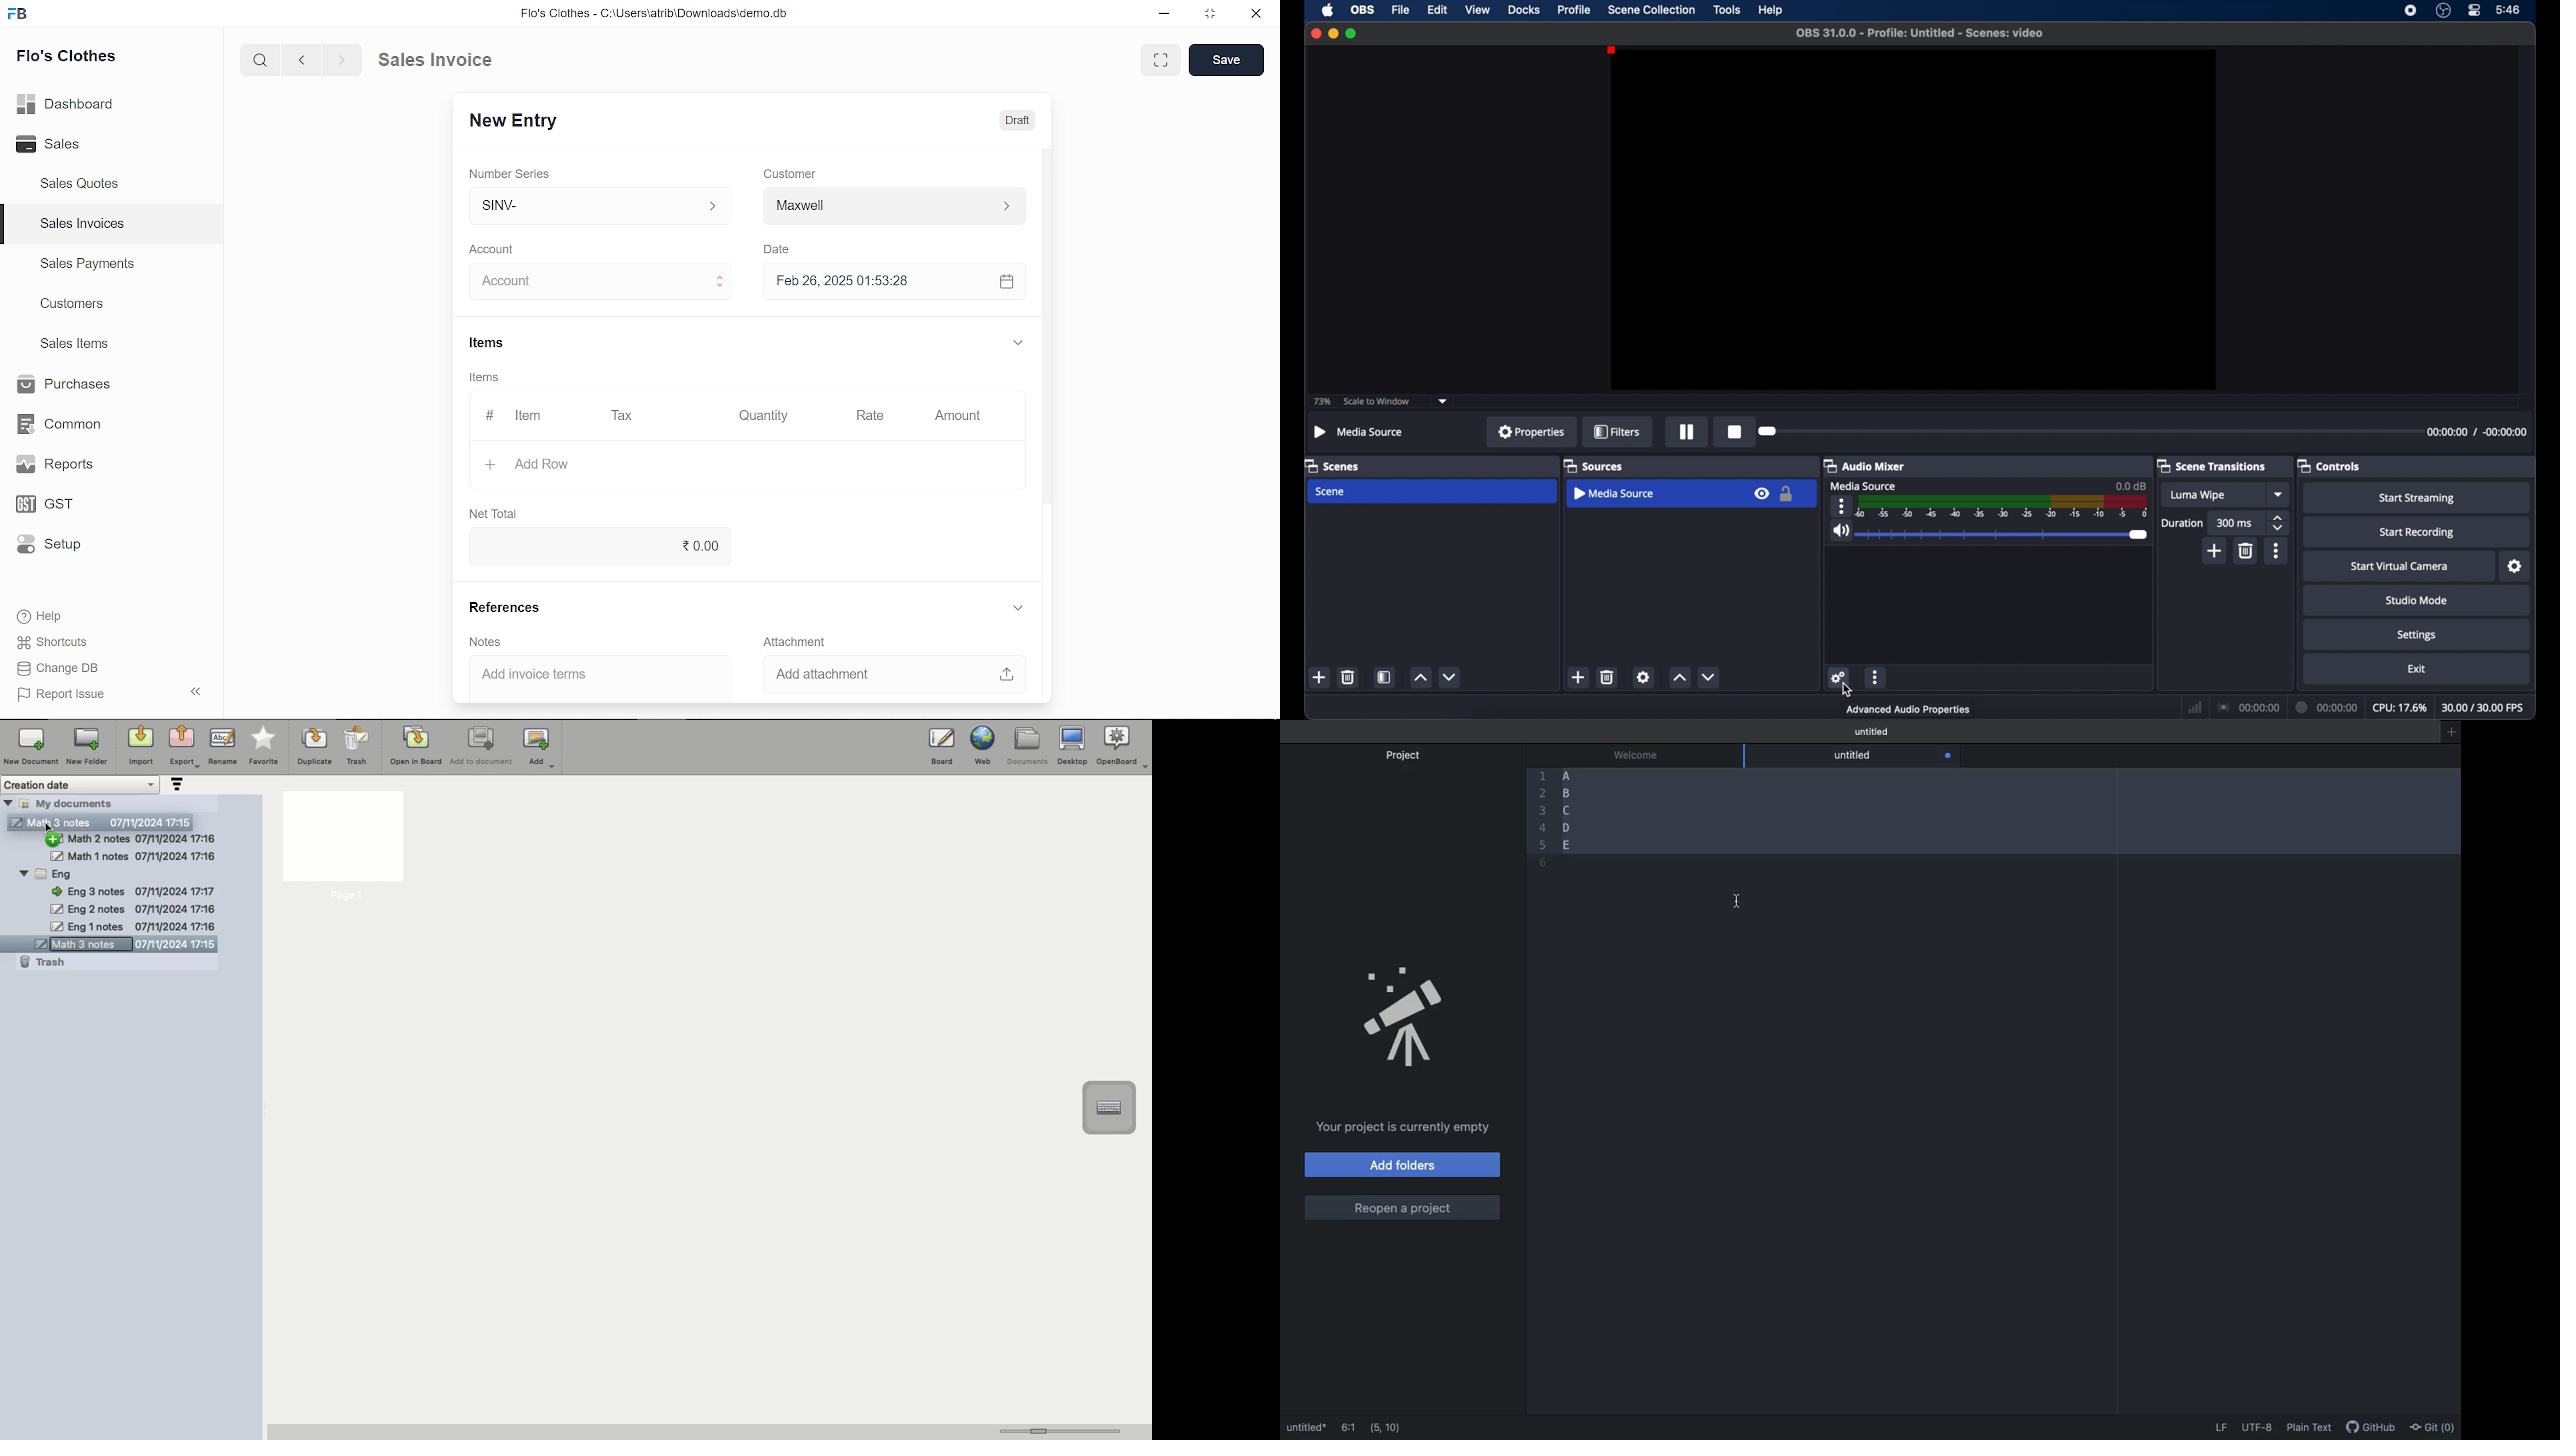 The height and width of the screenshot is (1456, 2576). What do you see at coordinates (302, 59) in the screenshot?
I see `previous` at bounding box center [302, 59].